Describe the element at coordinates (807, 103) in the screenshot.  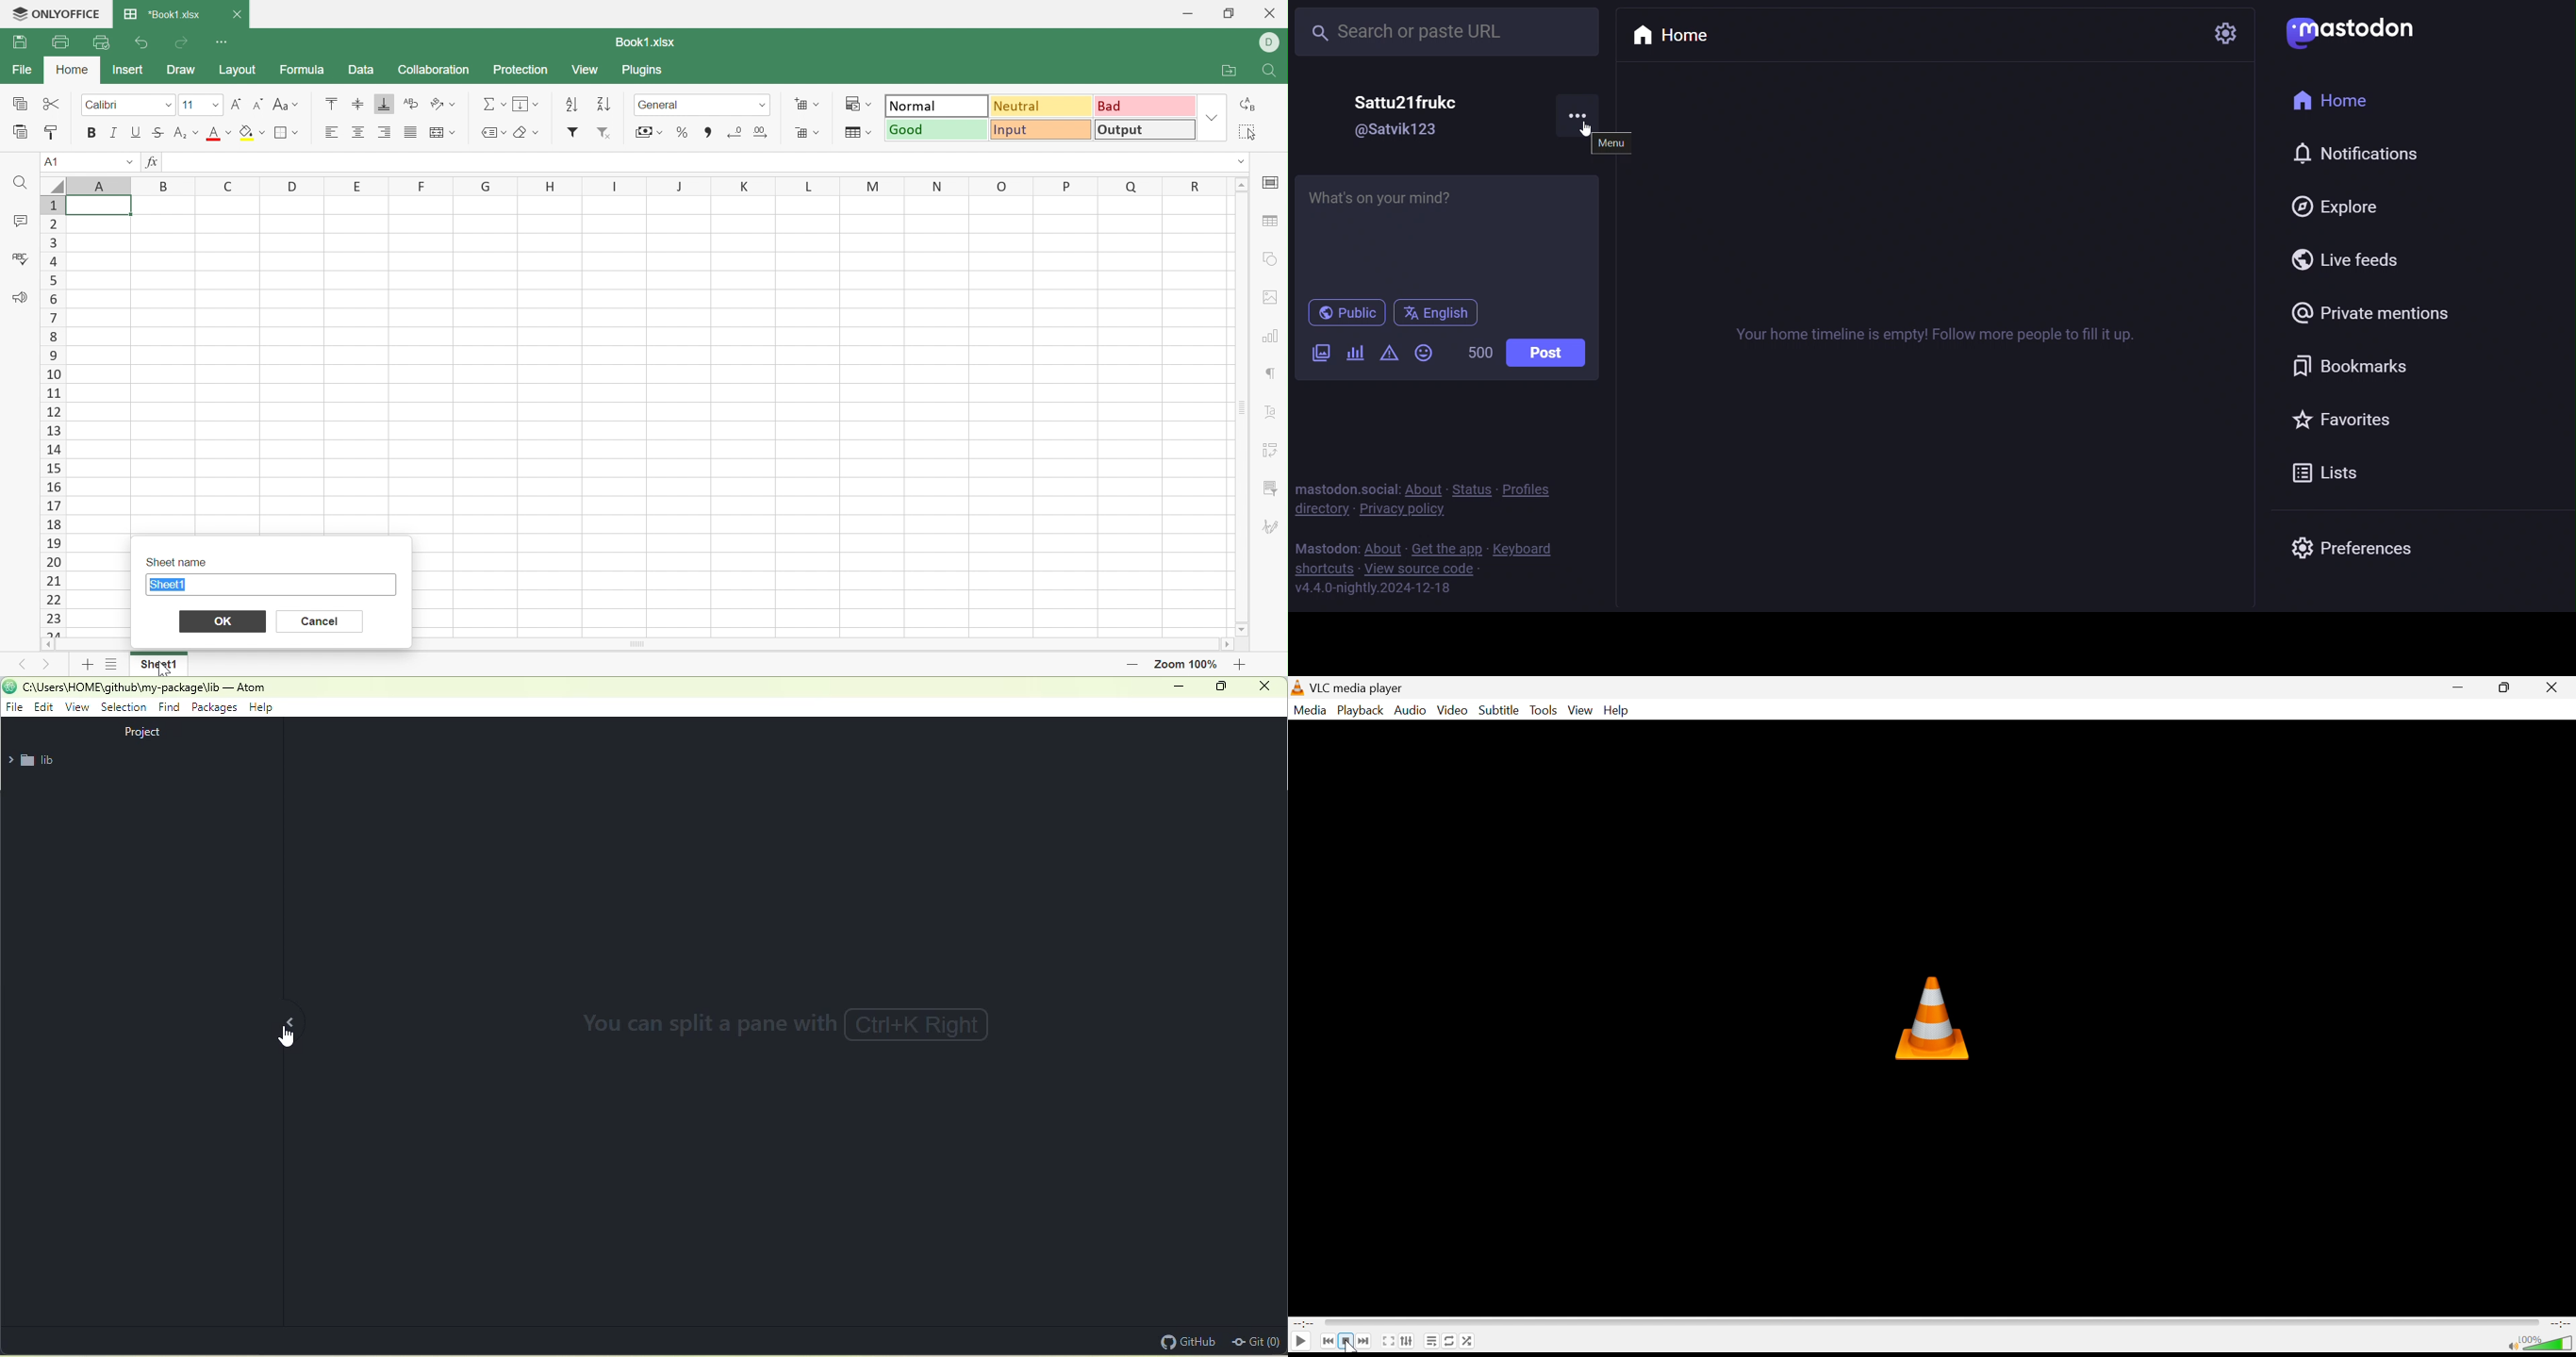
I see `Insert cells` at that location.